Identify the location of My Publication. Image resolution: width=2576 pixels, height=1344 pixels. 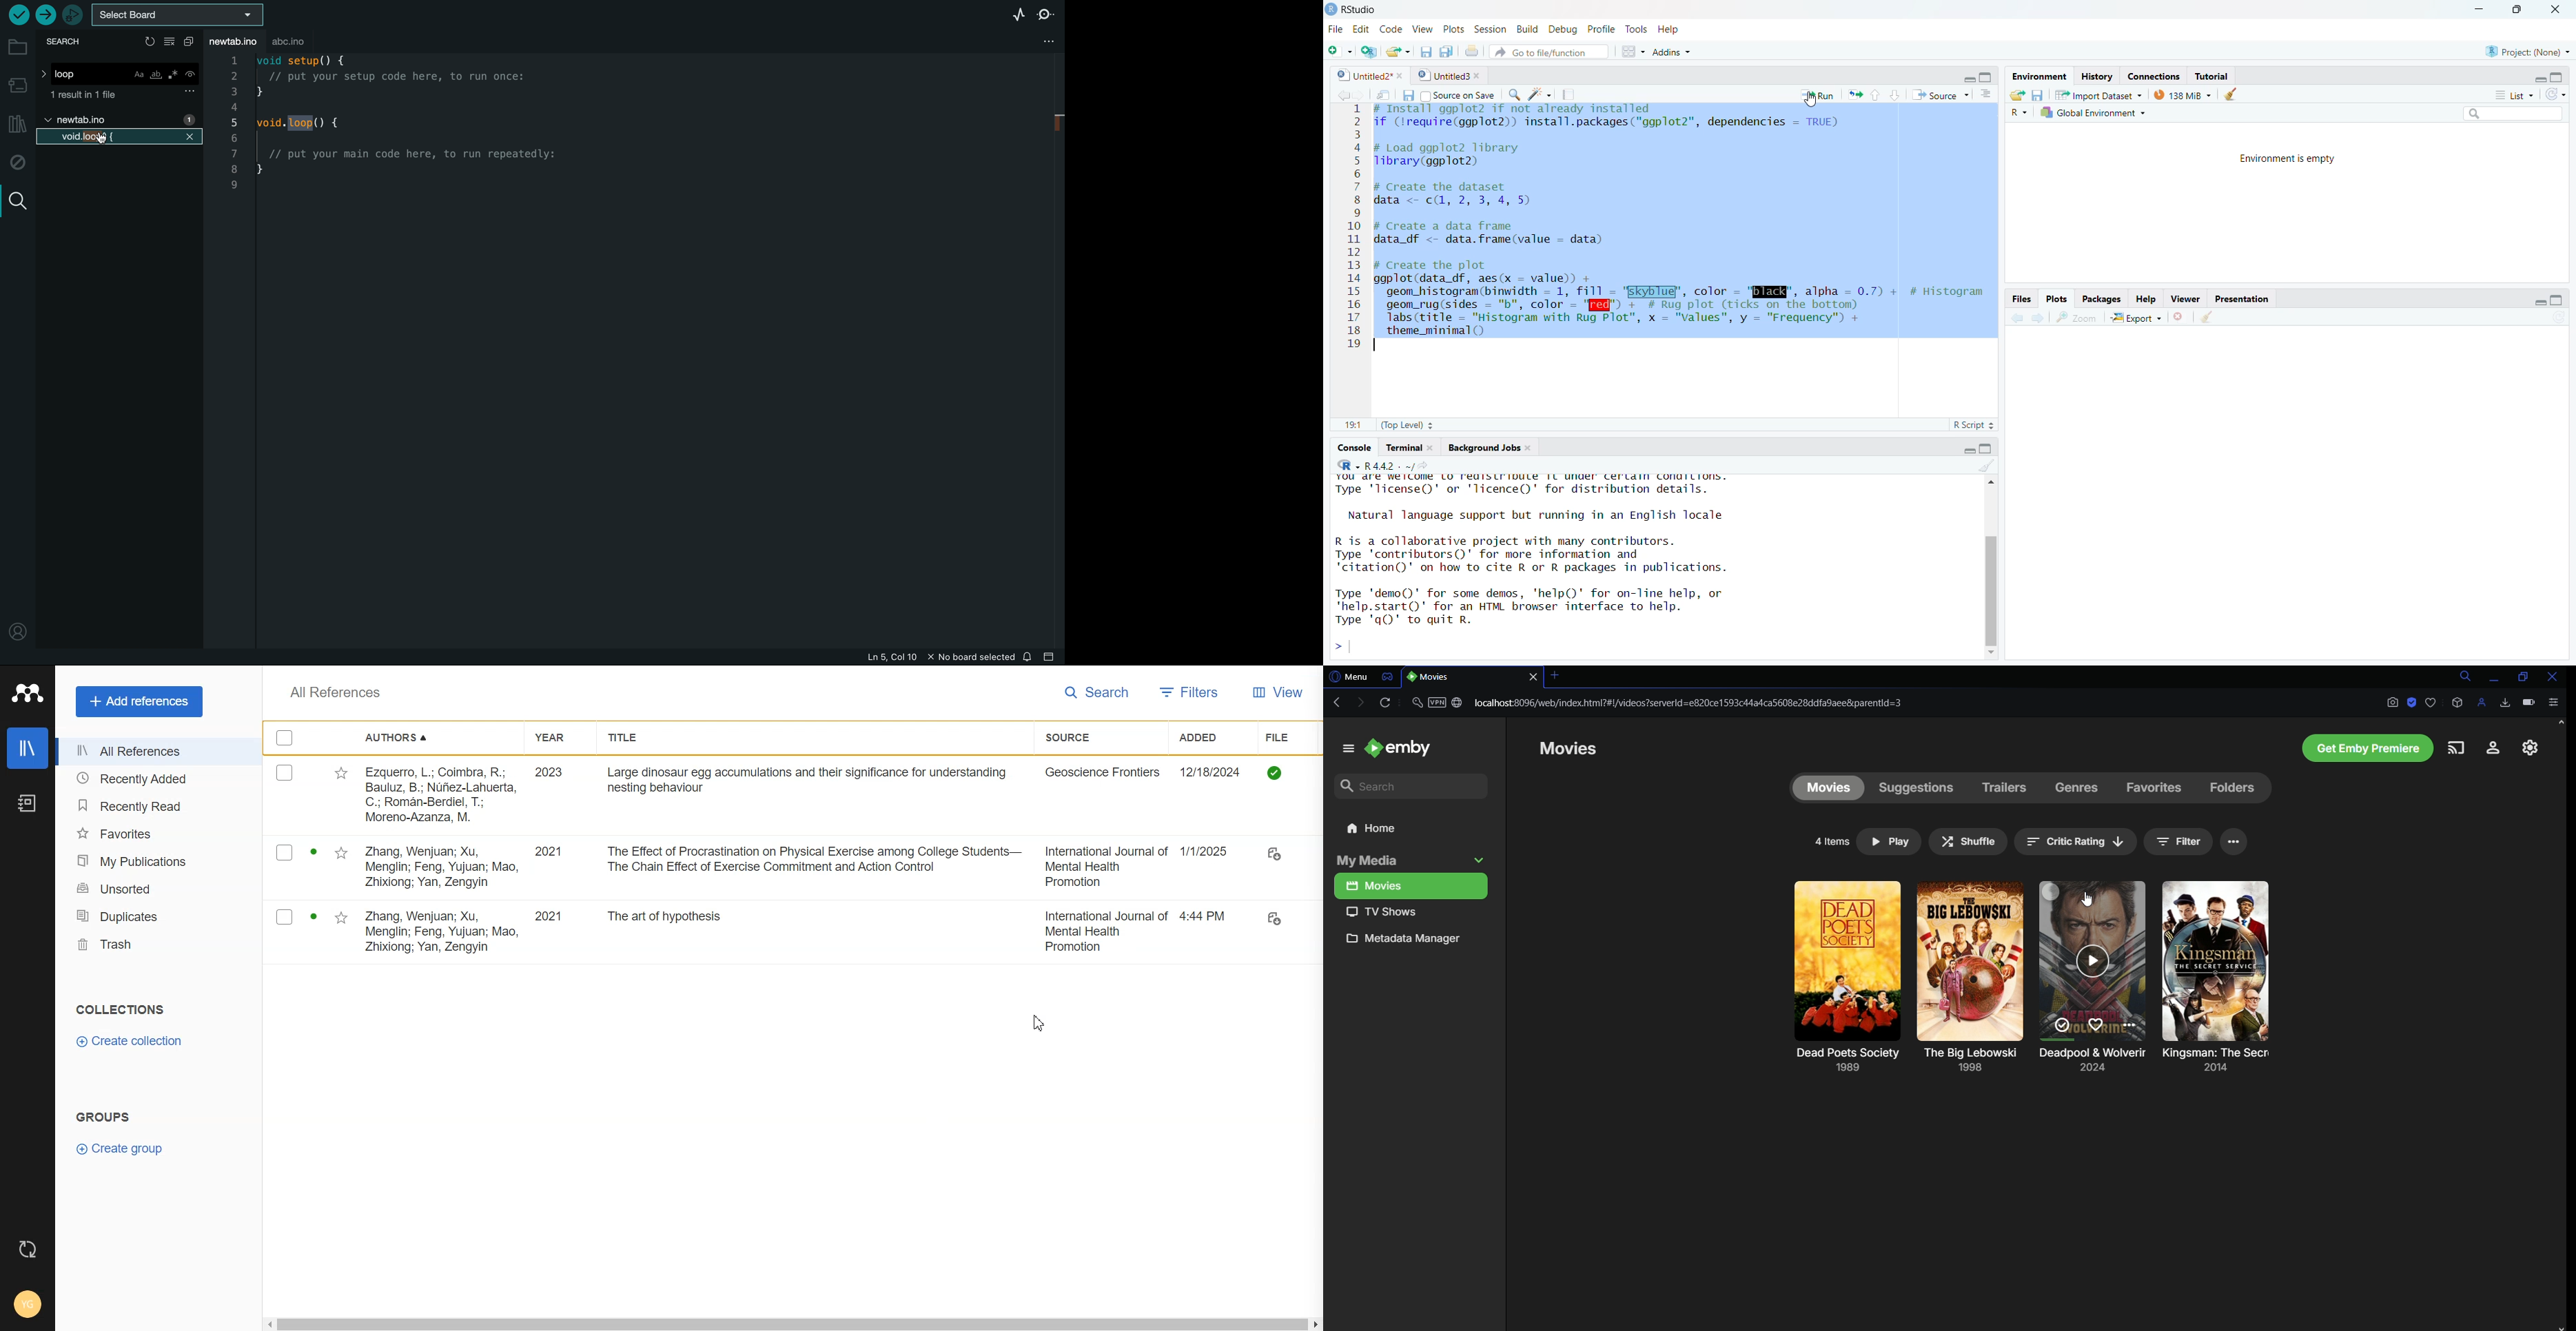
(146, 862).